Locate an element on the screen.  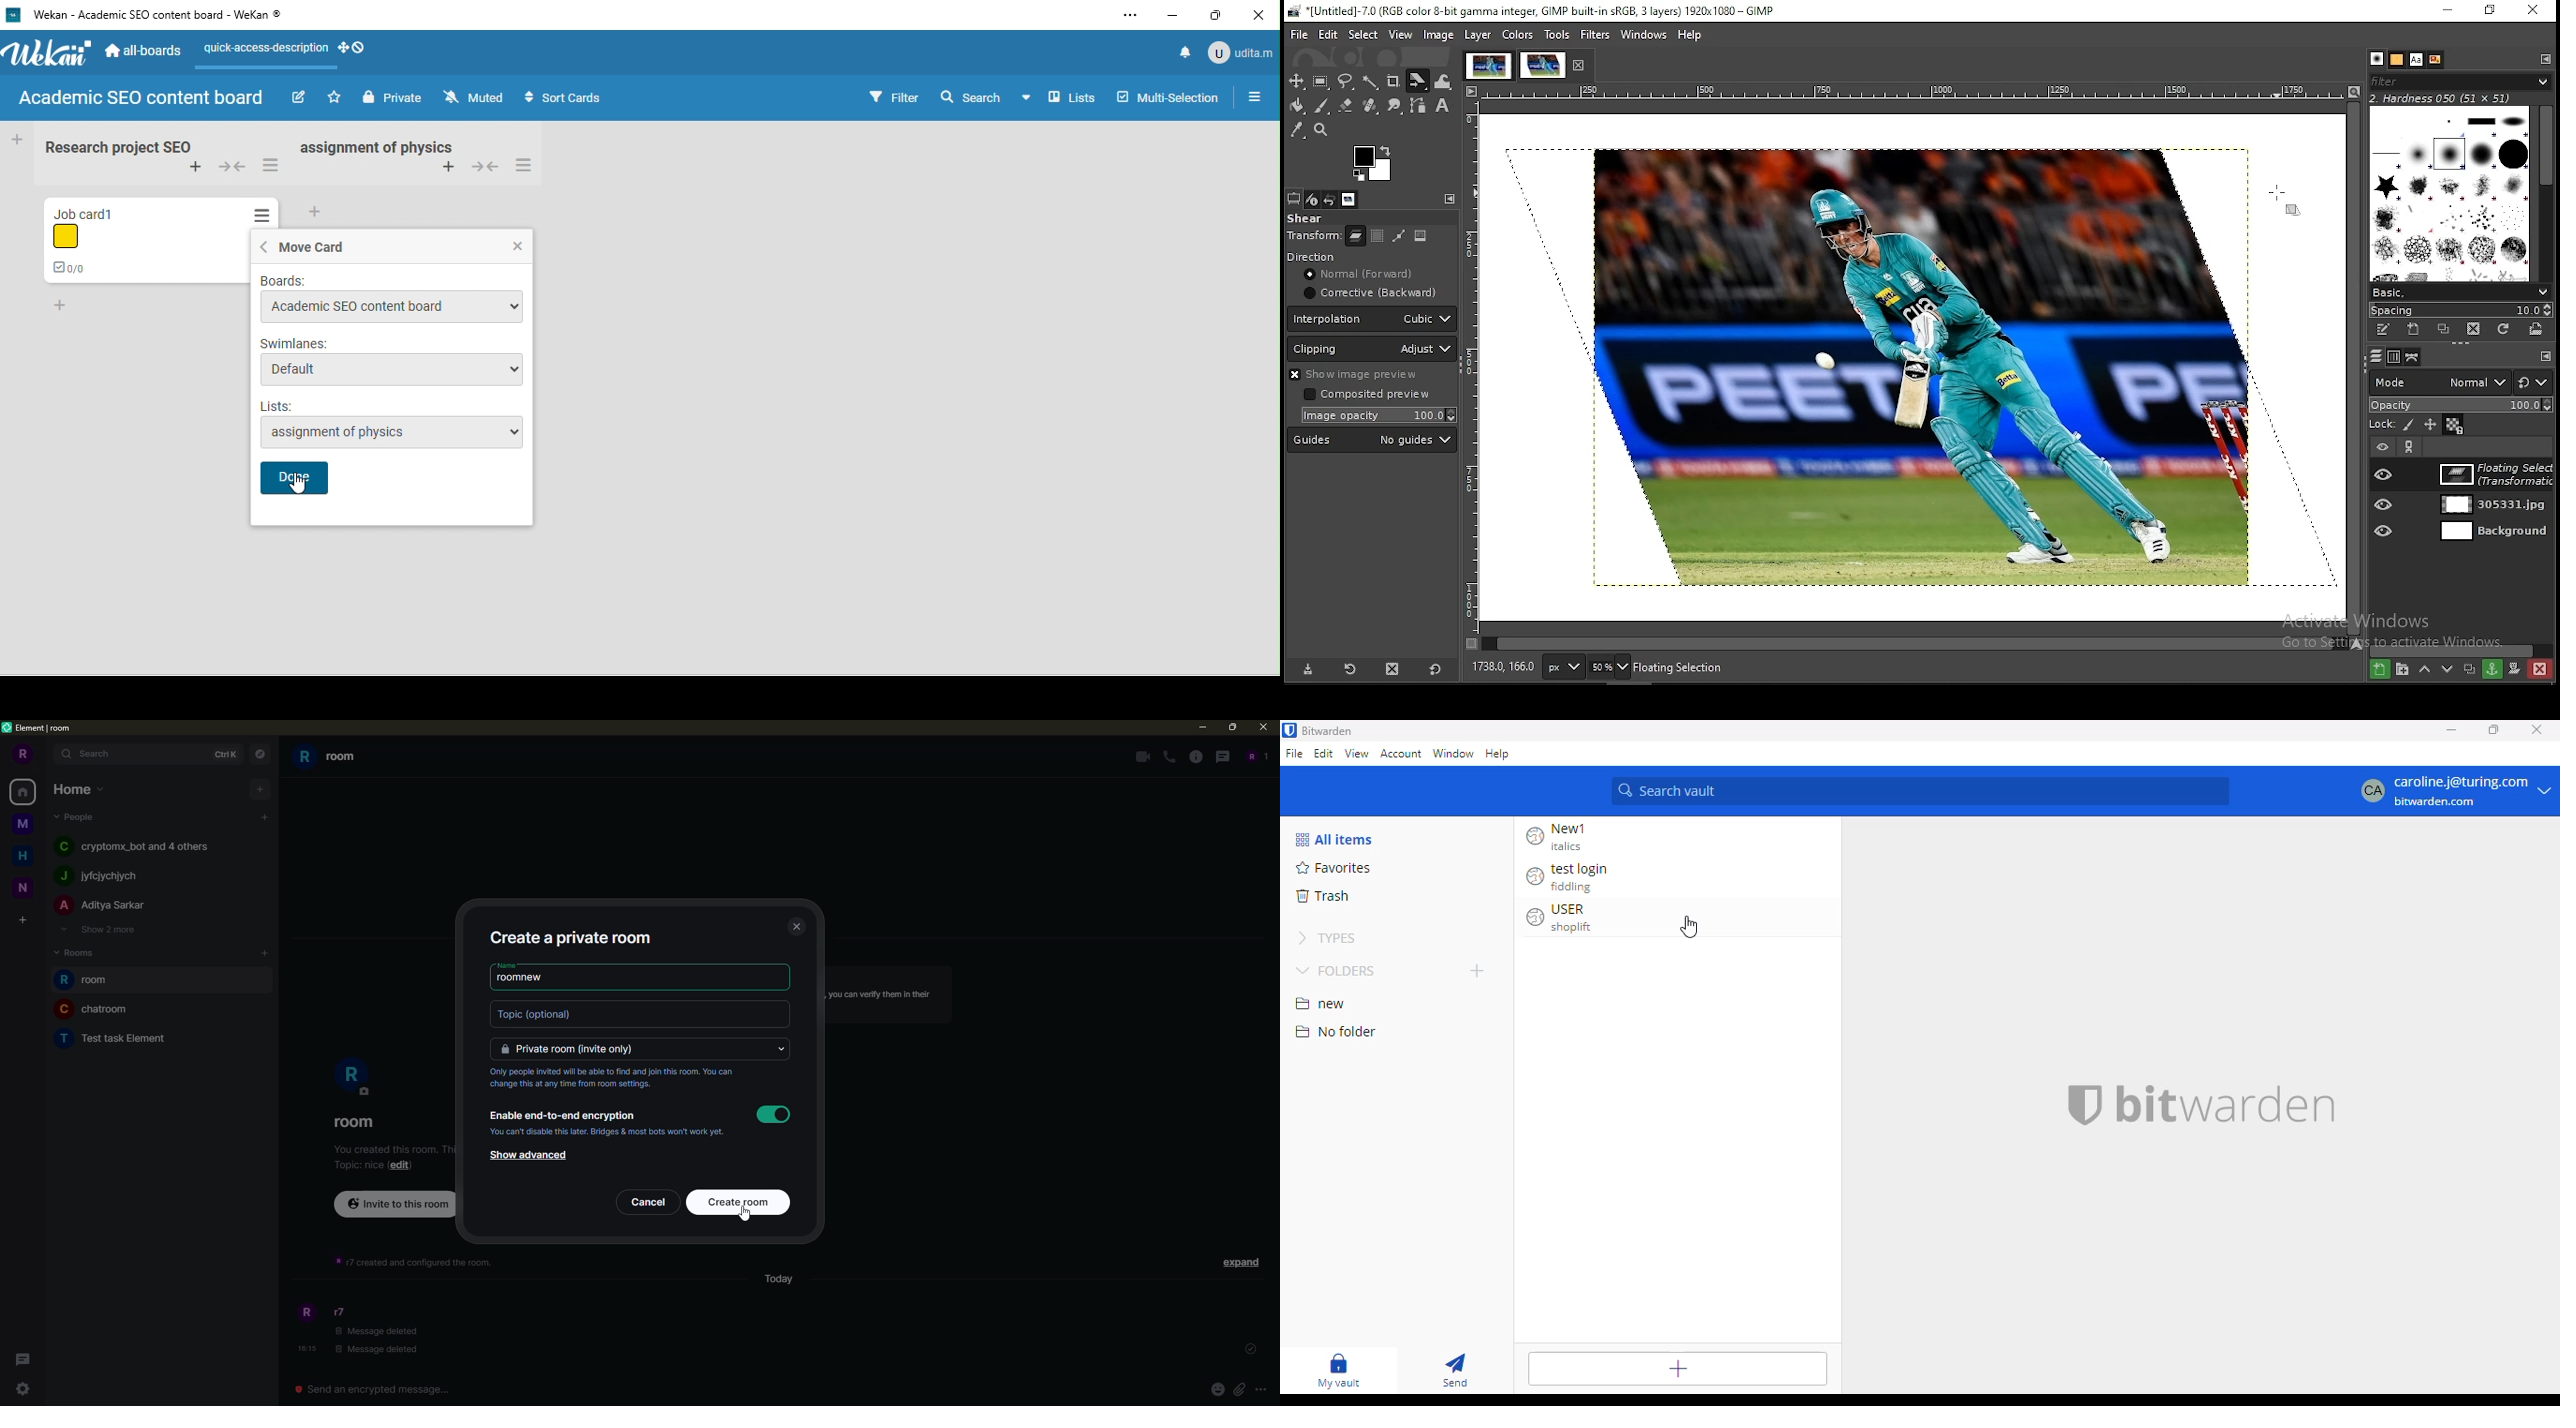
interpolation  is located at coordinates (1372, 319).